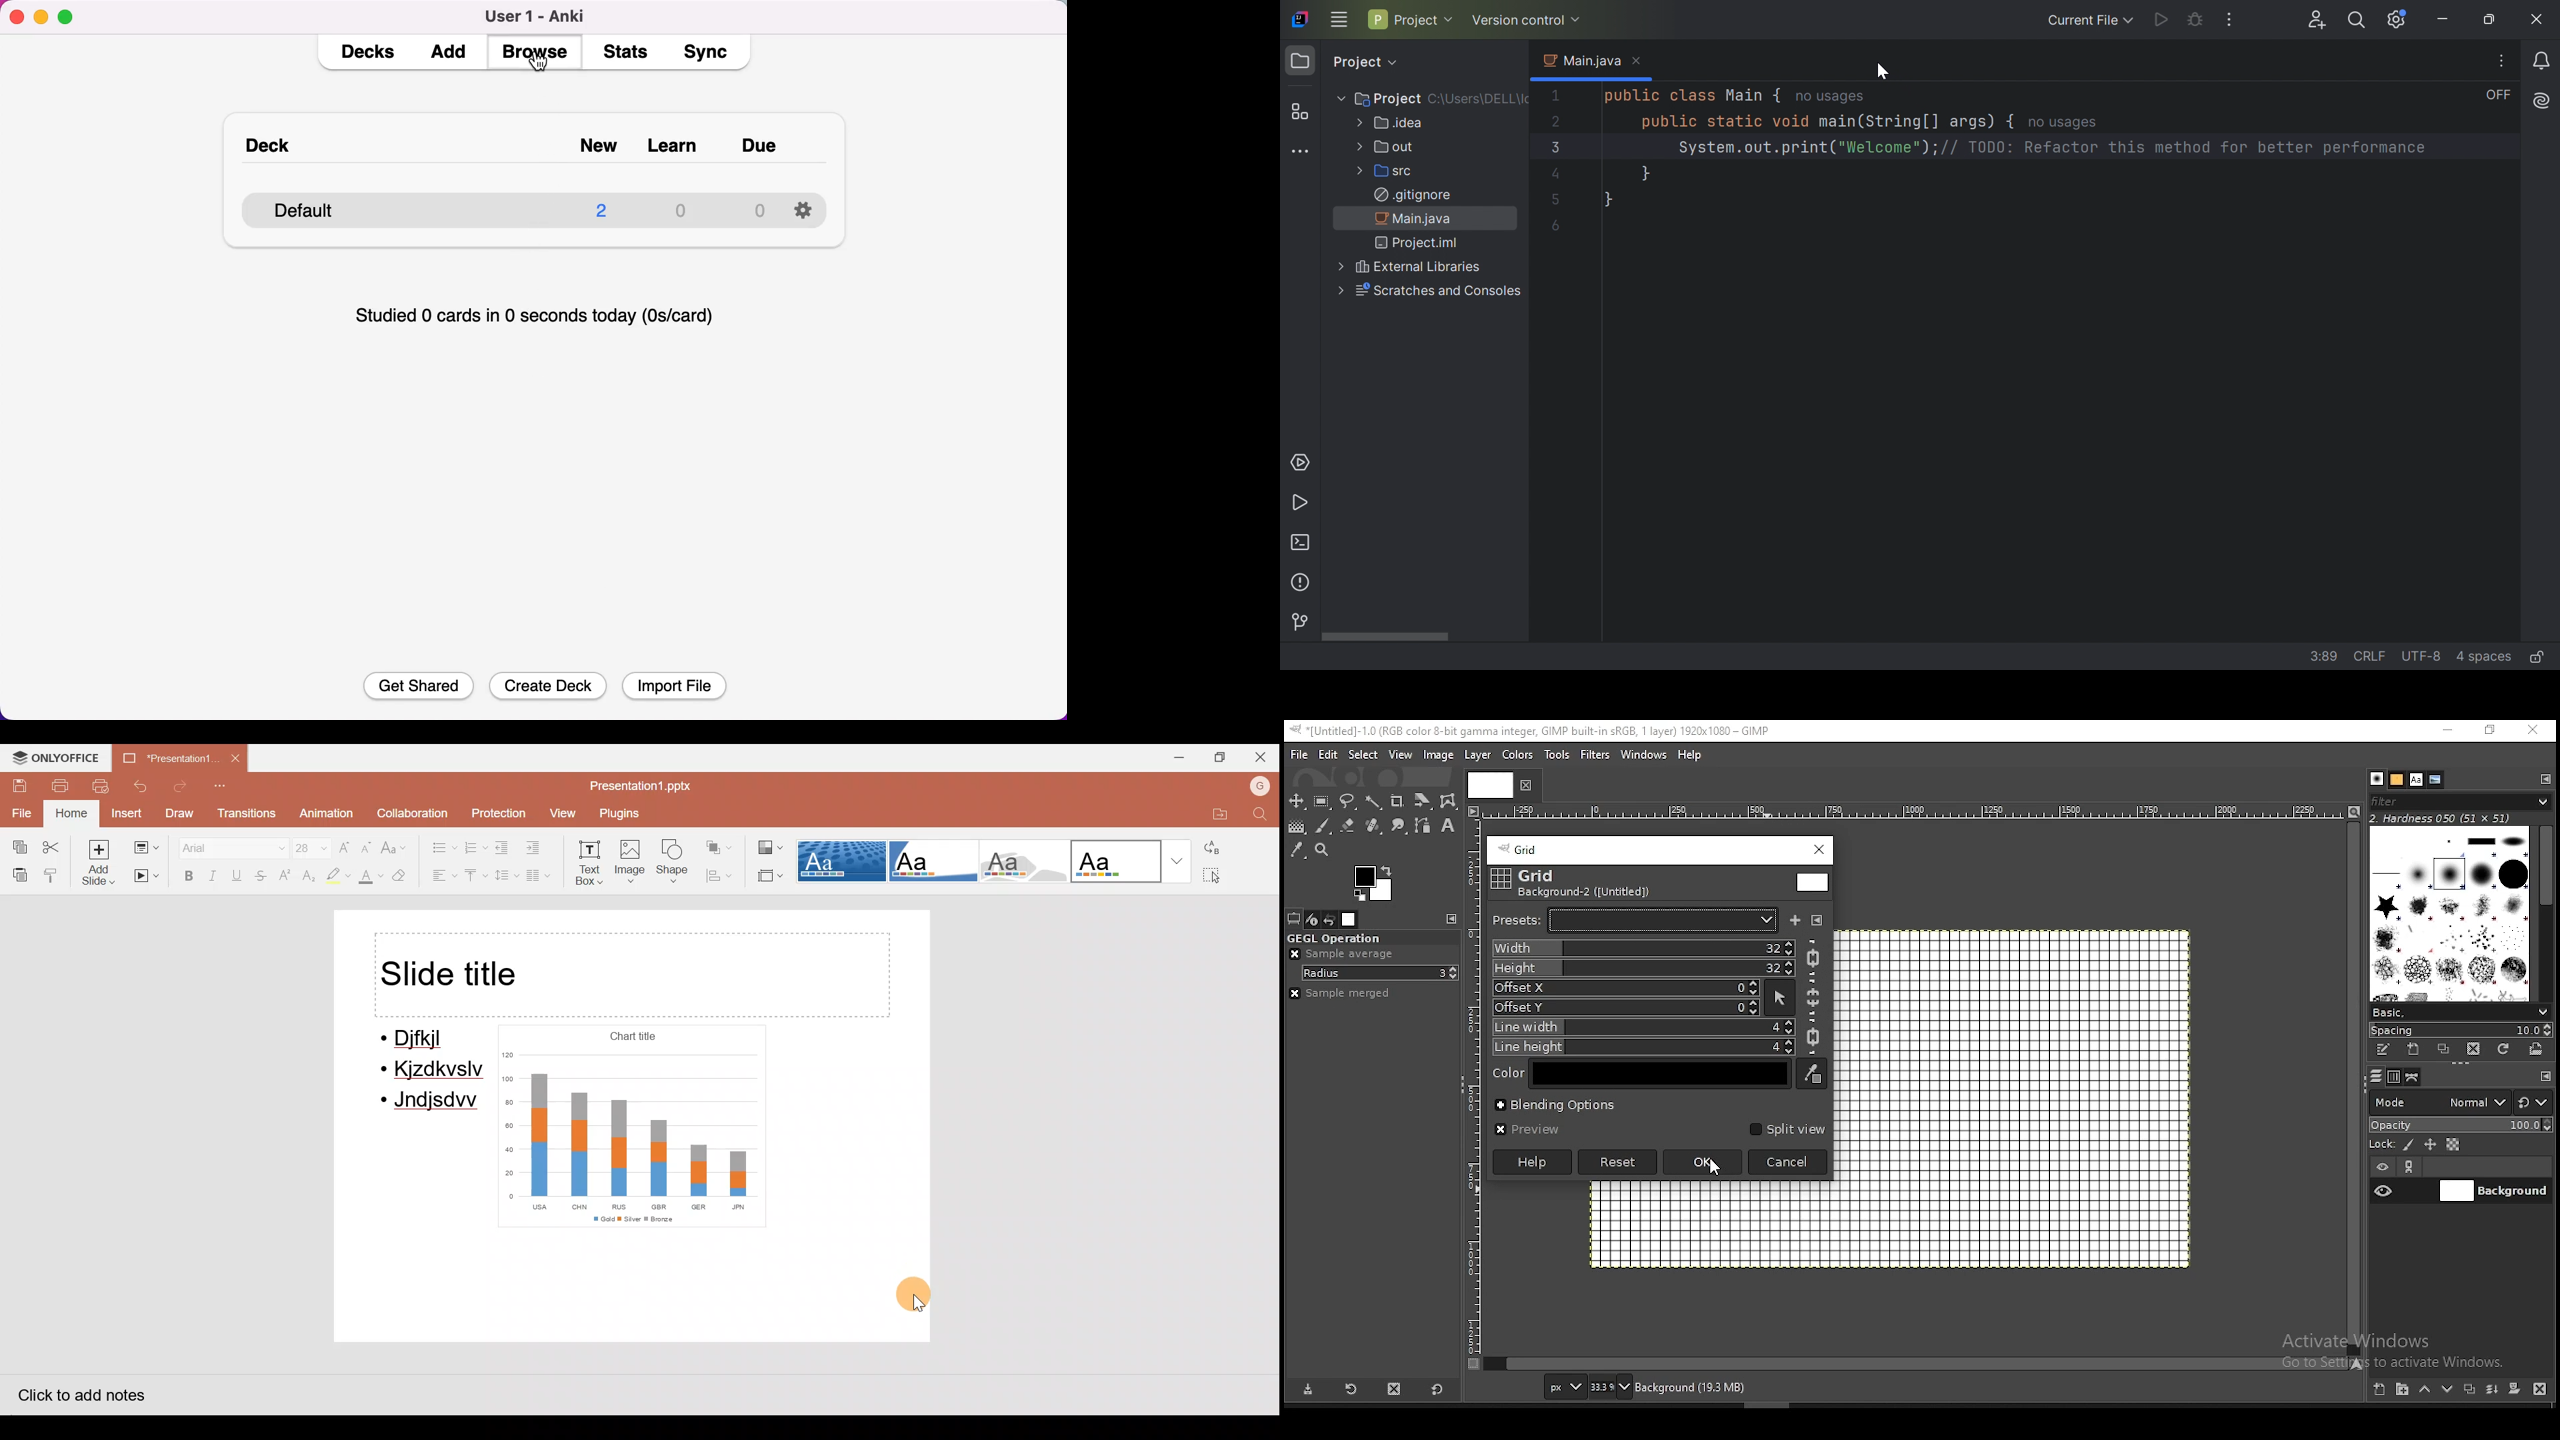 The width and height of the screenshot is (2576, 1456). What do you see at coordinates (1796, 920) in the screenshot?
I see `save current as new named preset` at bounding box center [1796, 920].